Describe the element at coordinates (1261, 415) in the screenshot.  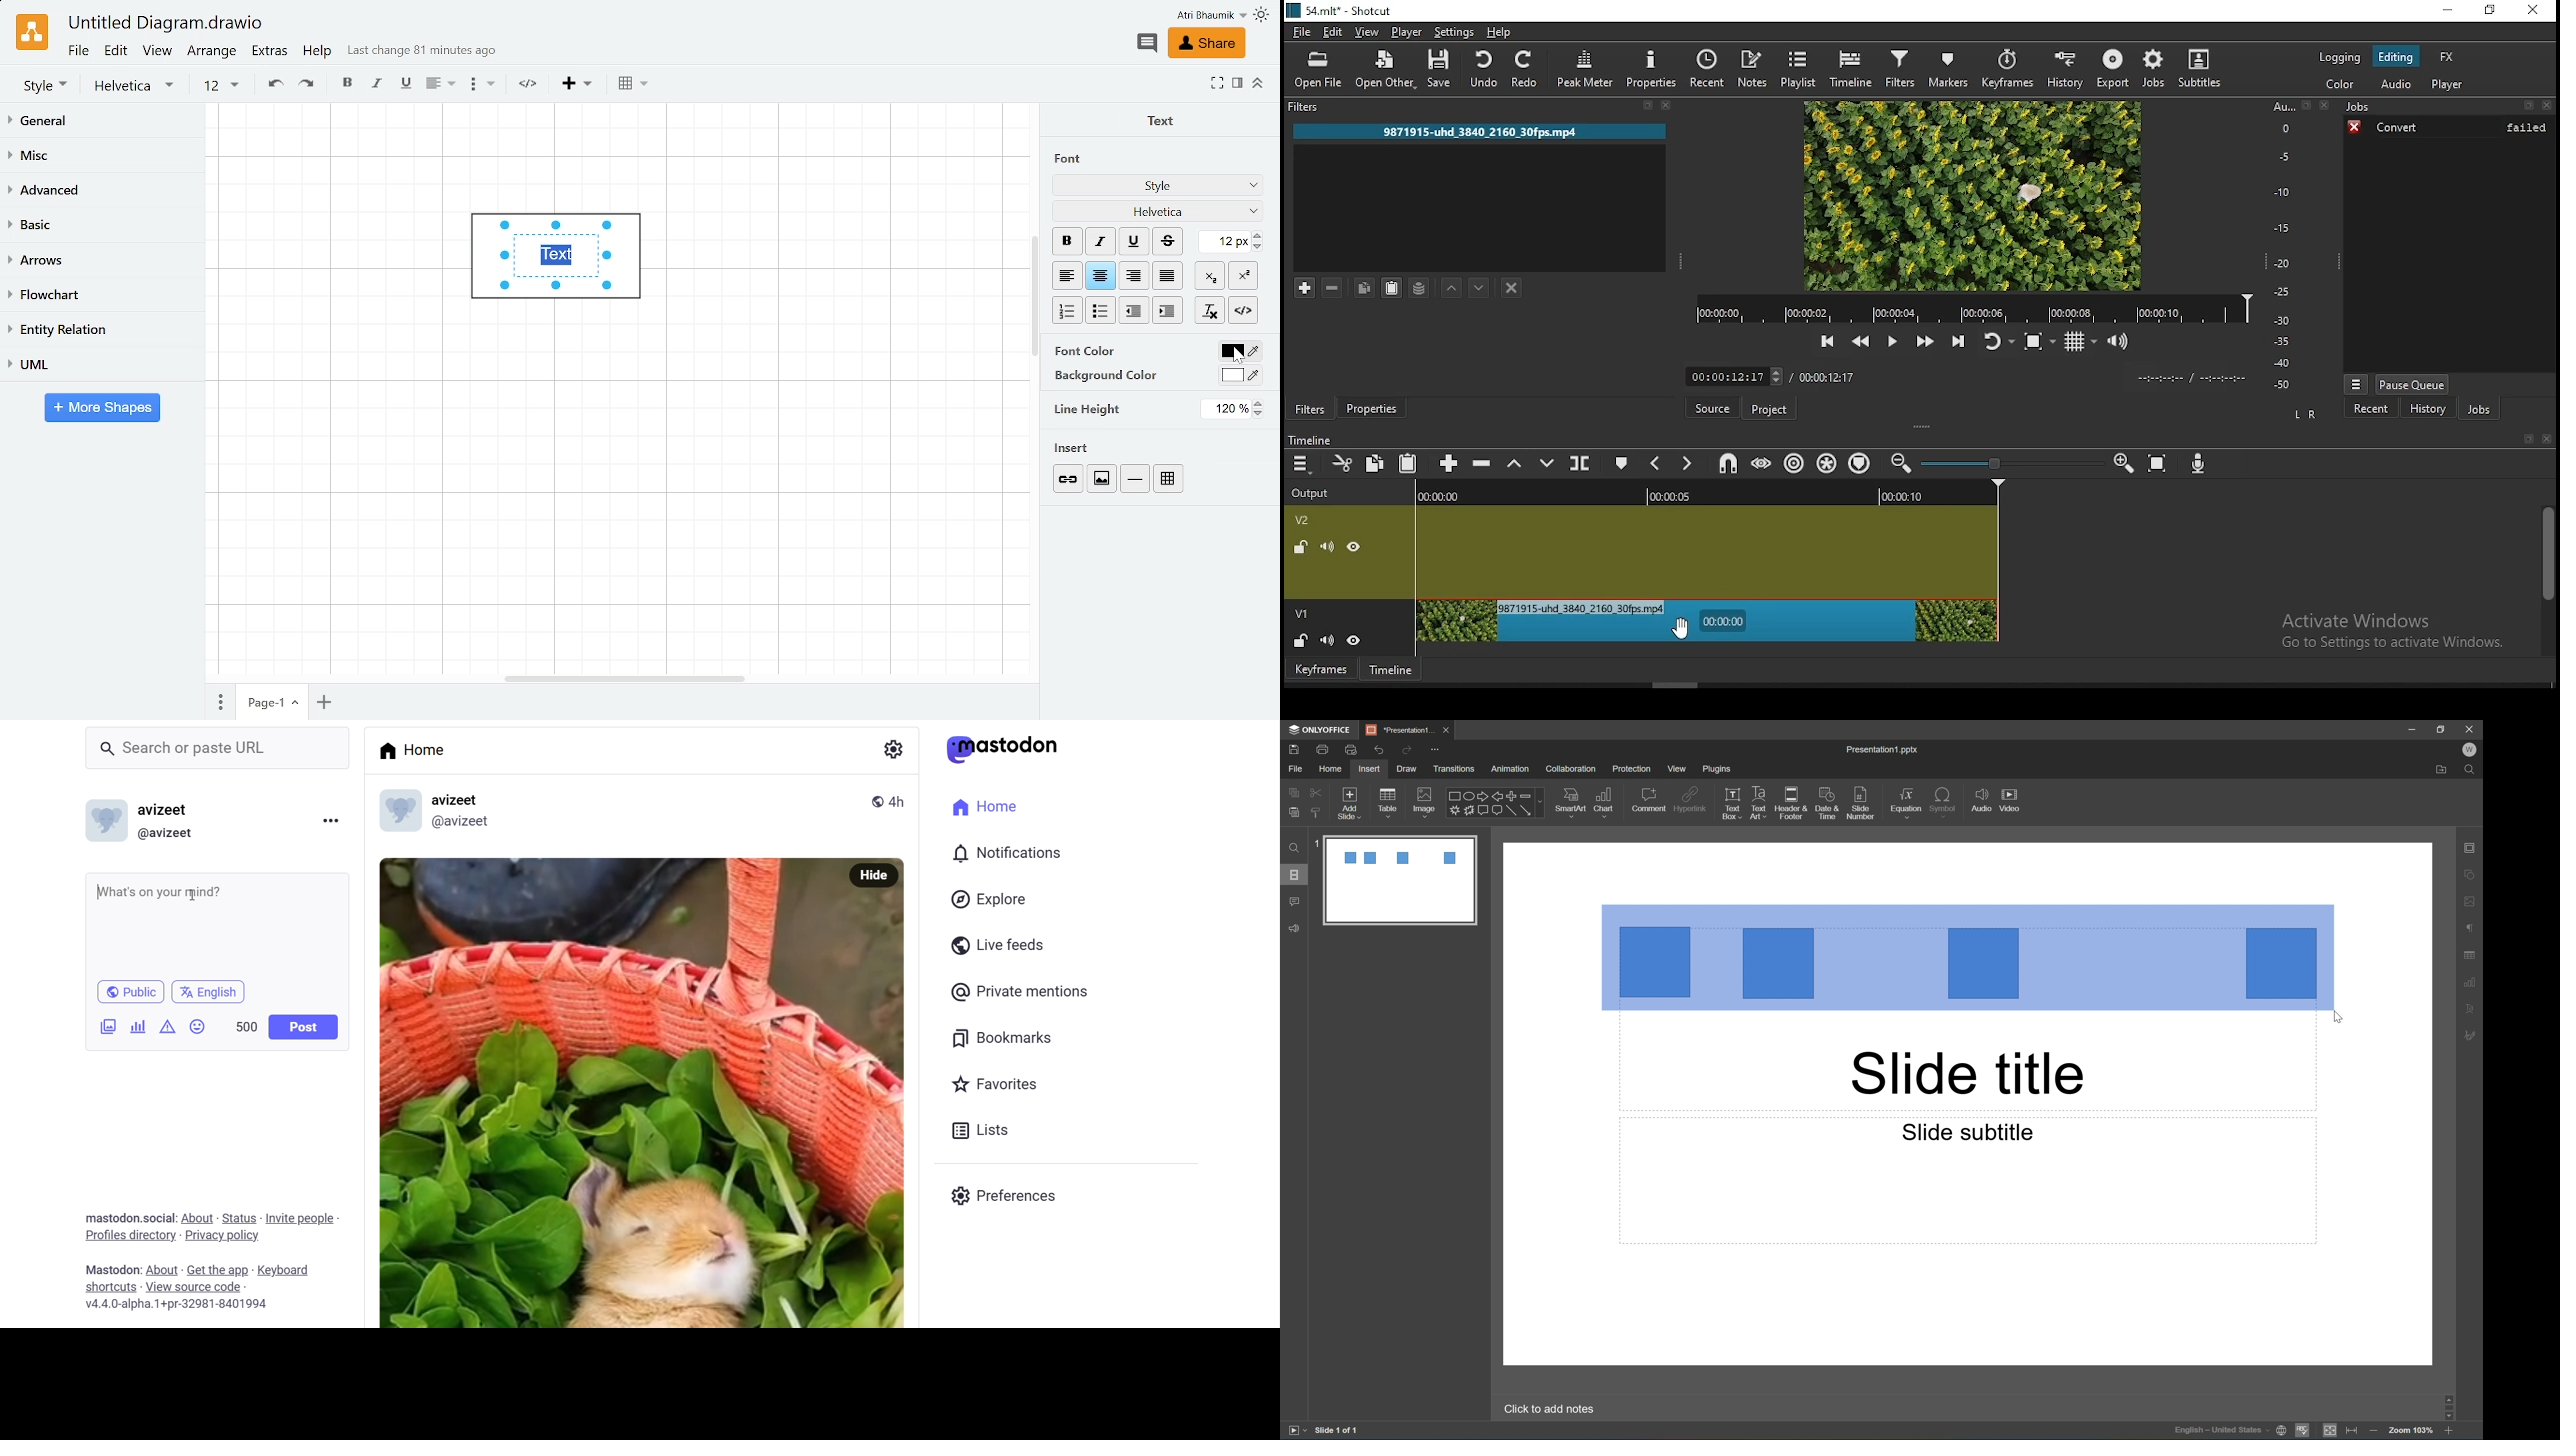
I see `Decrease line height` at that location.